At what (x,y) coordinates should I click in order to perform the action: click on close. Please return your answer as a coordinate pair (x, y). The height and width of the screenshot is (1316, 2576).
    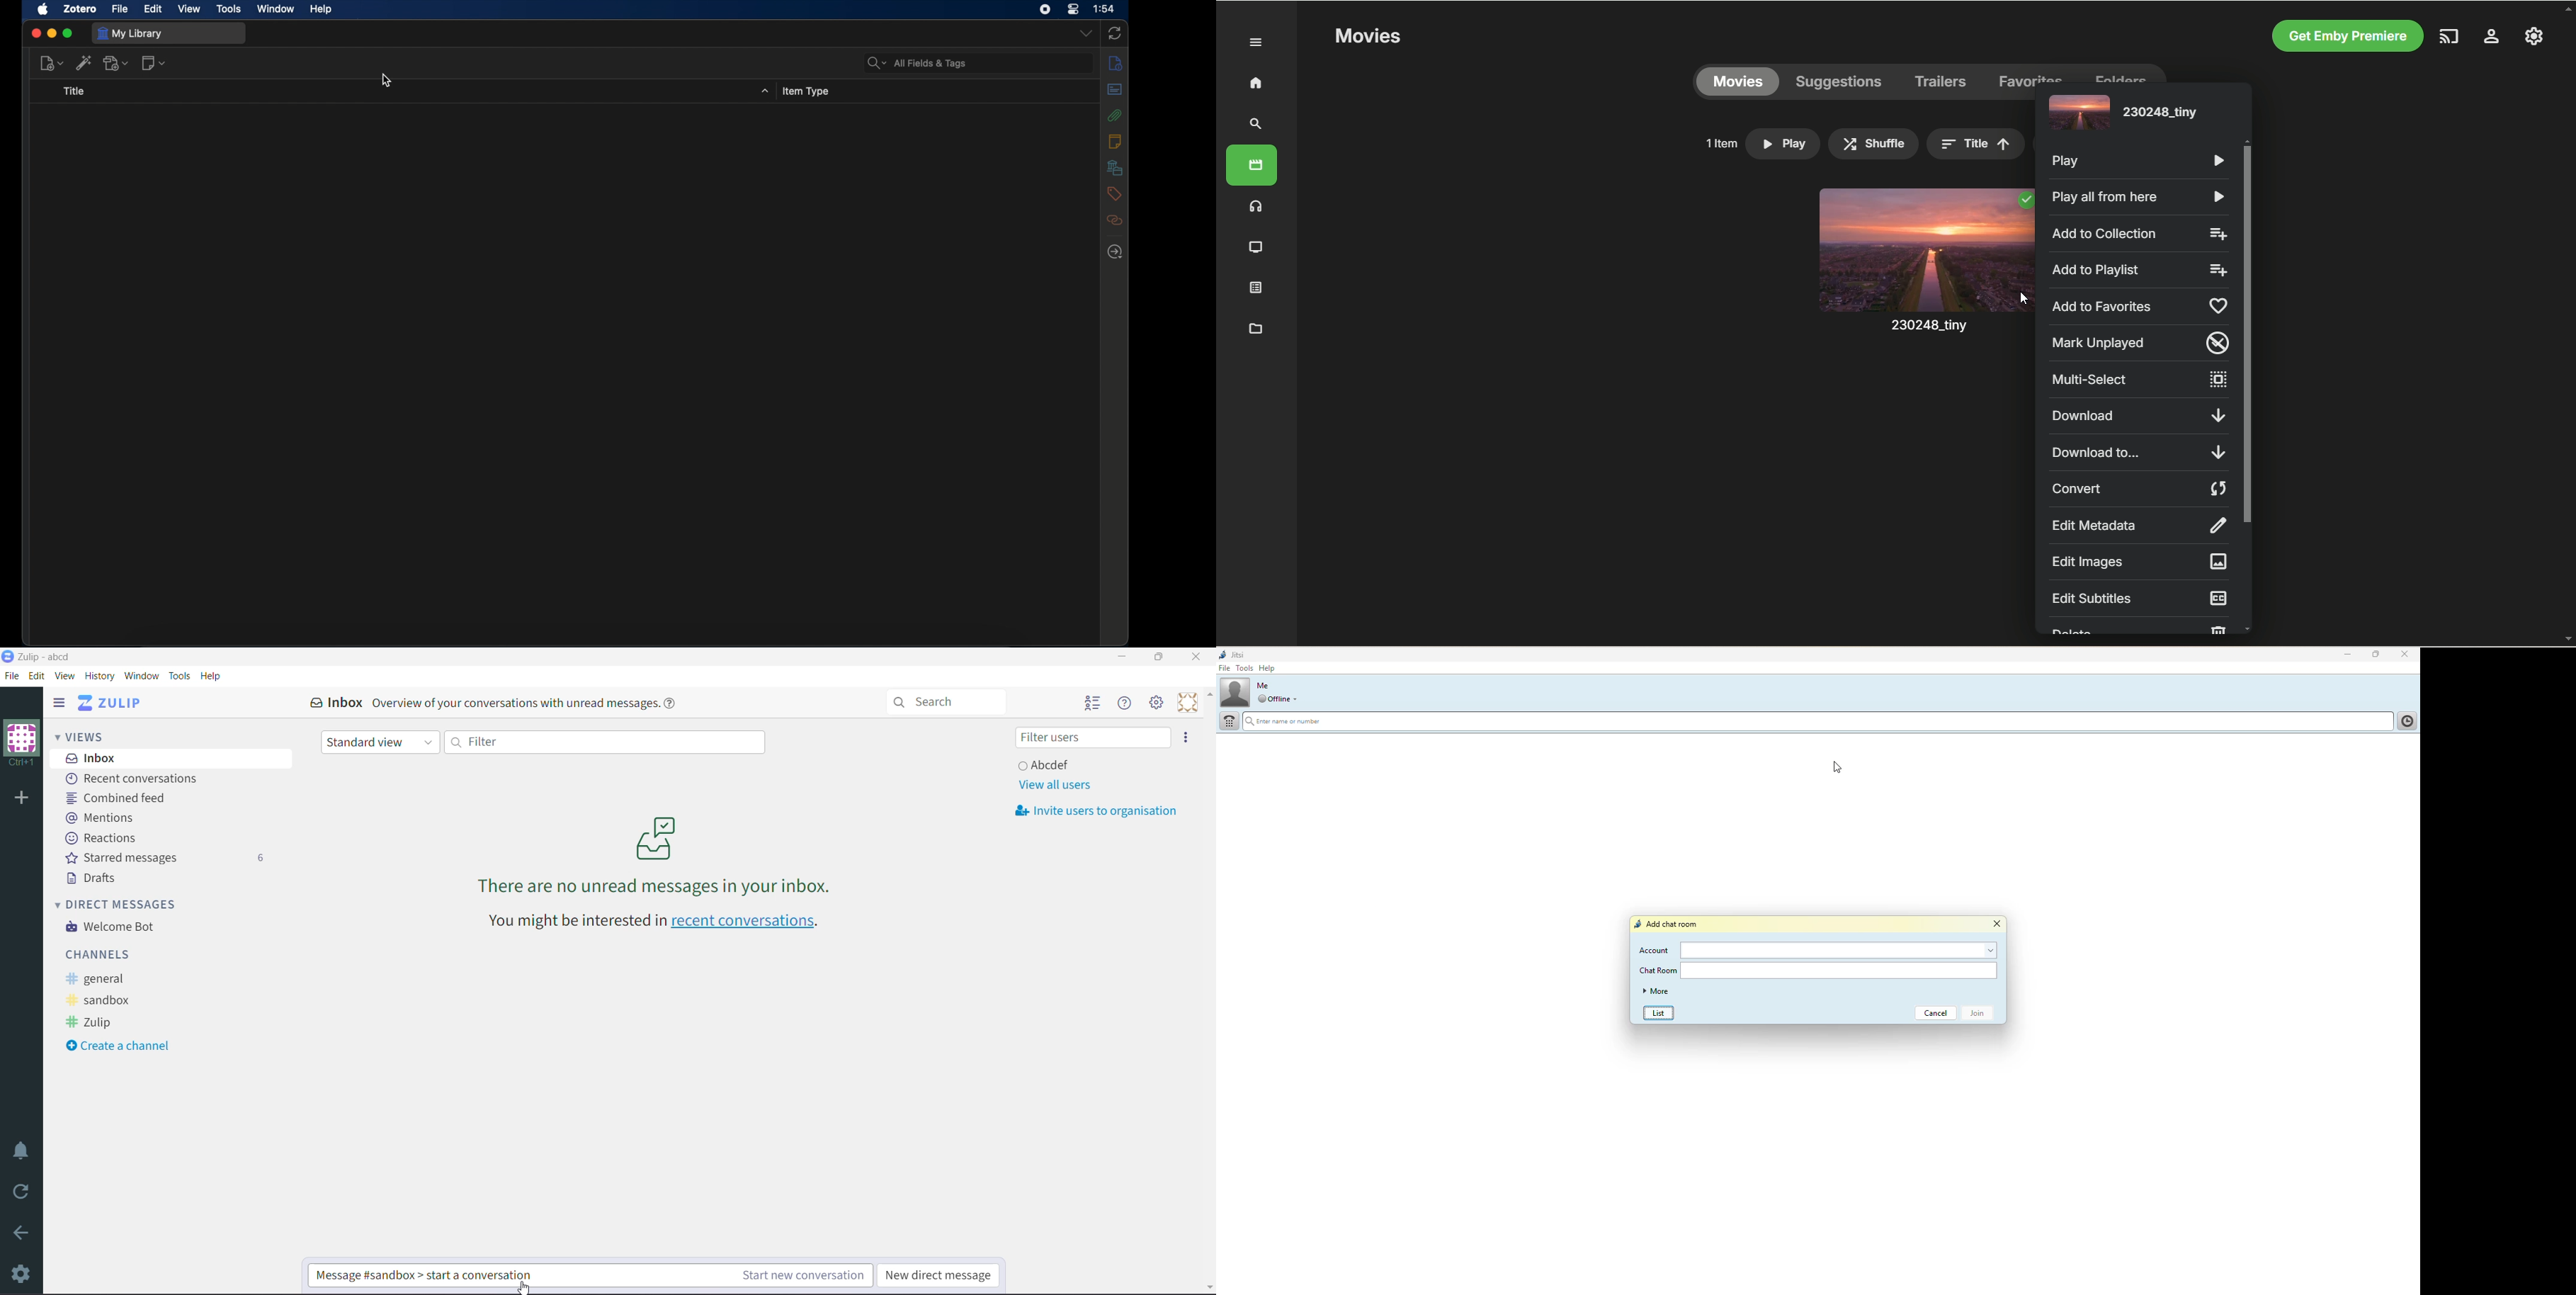
    Looking at the image, I should click on (2407, 654).